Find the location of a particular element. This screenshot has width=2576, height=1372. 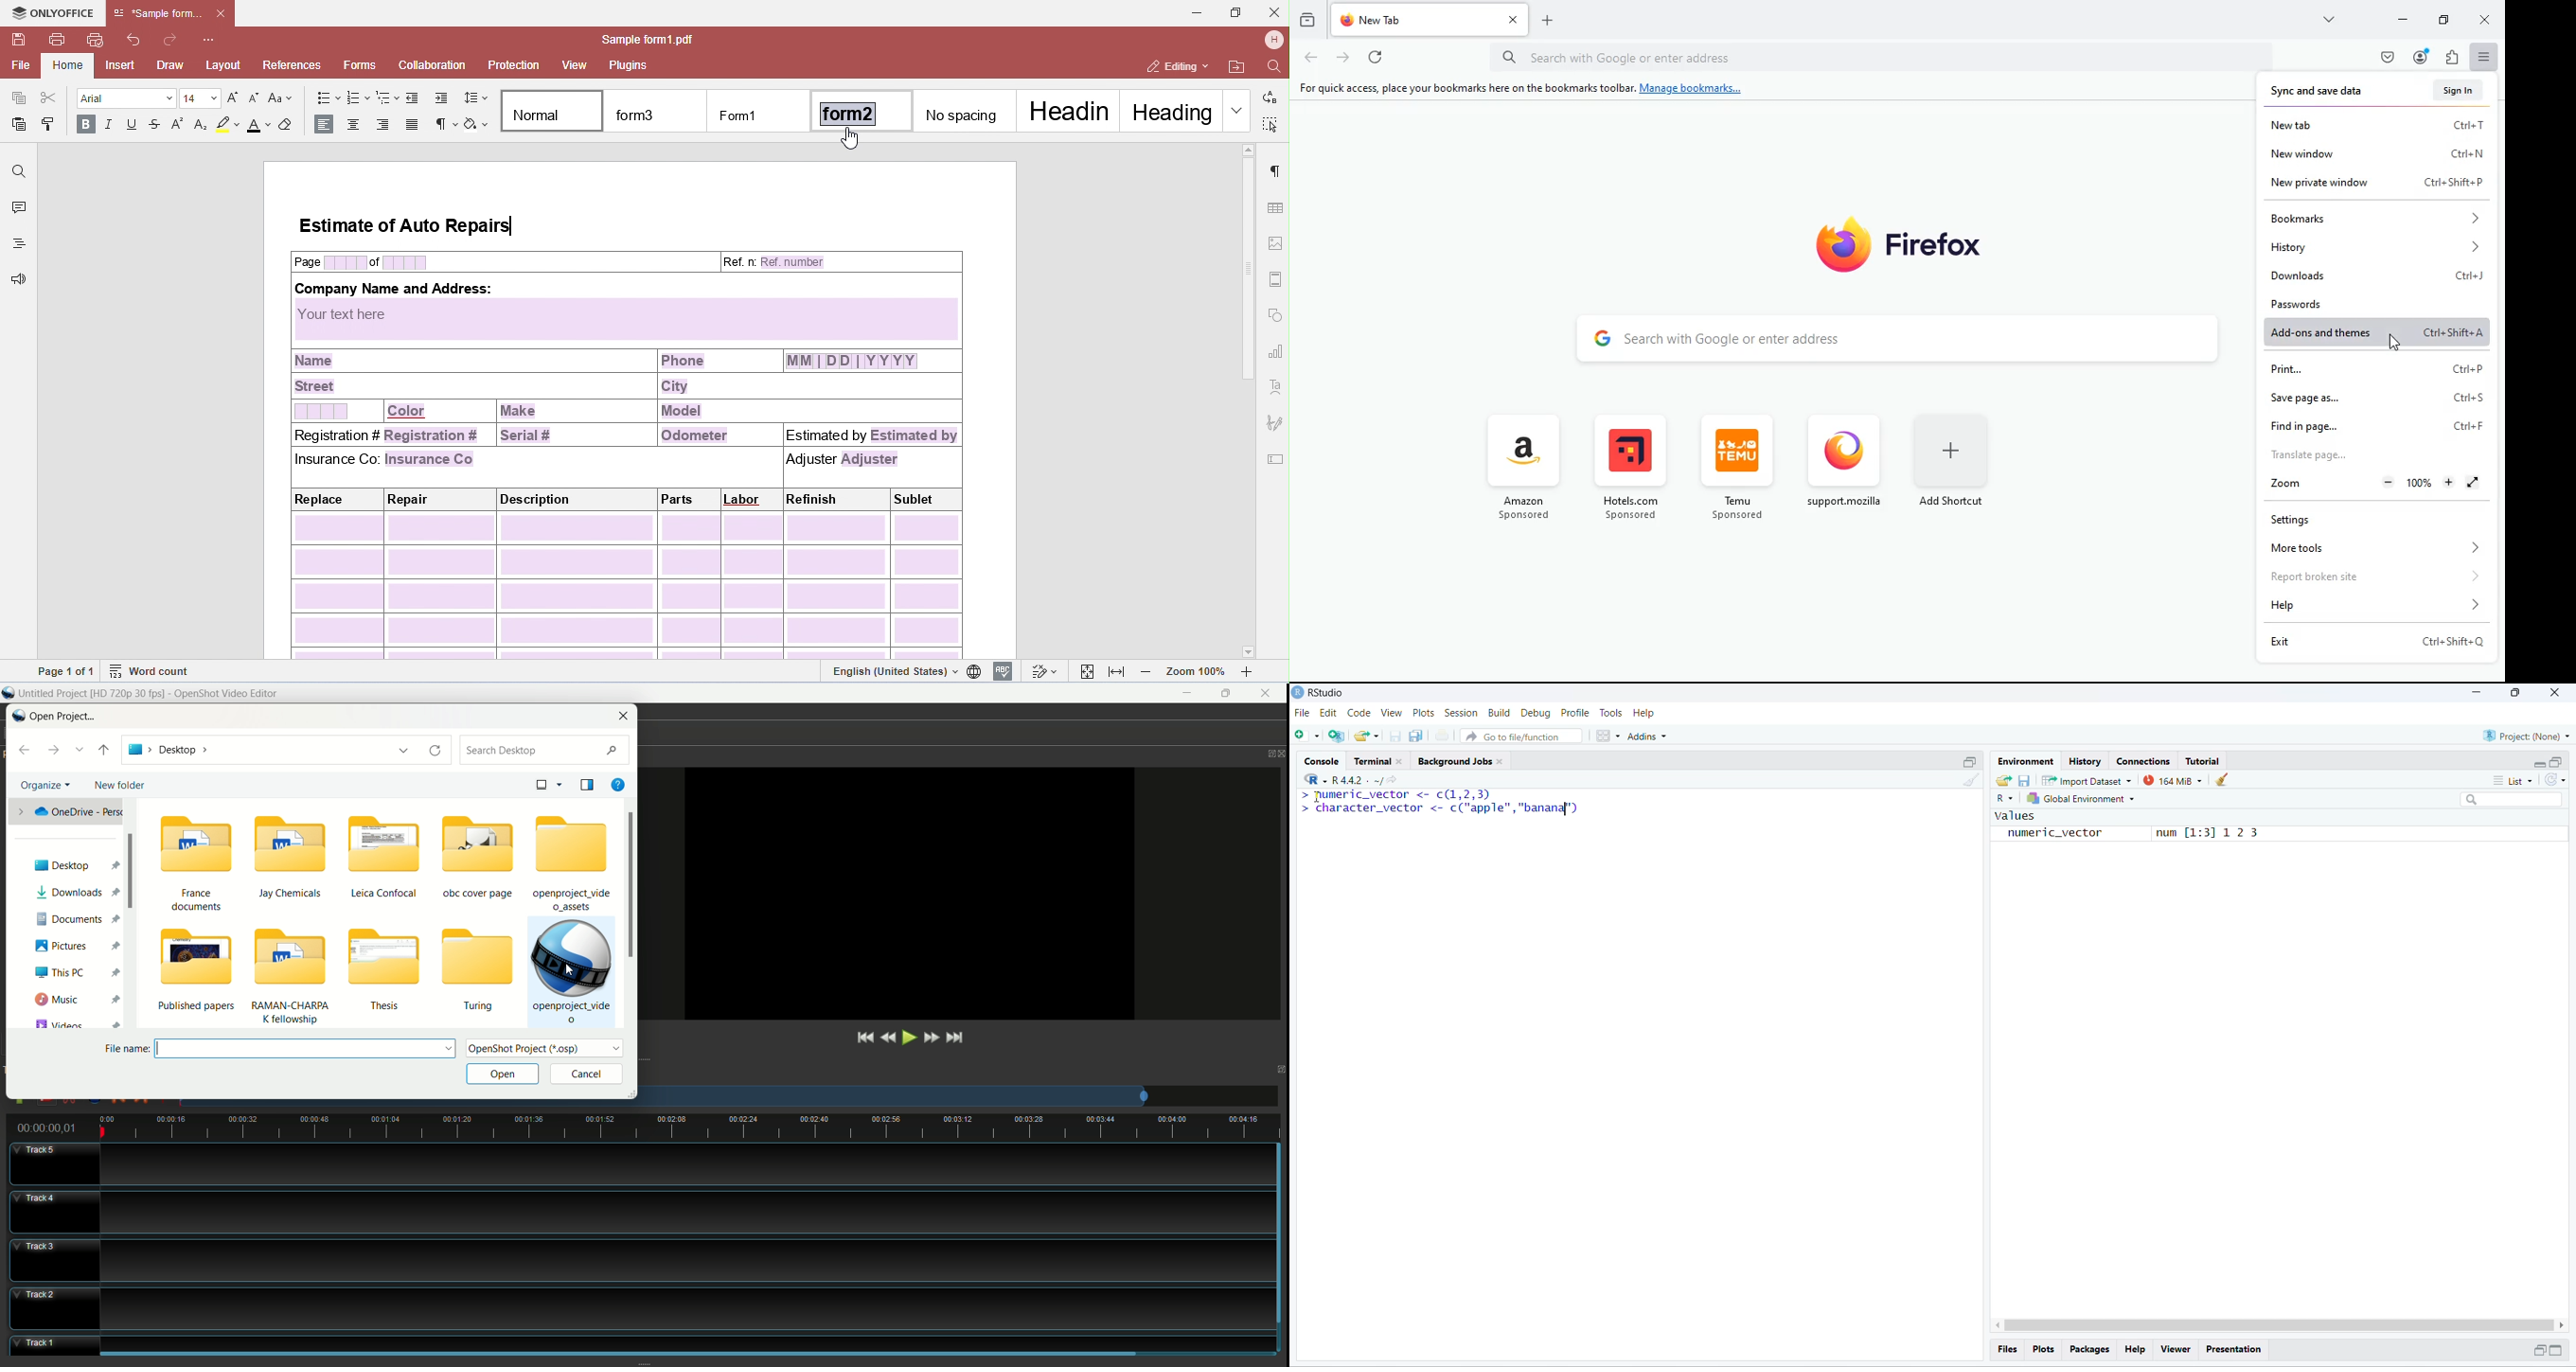

track 5 is located at coordinates (641, 1165).